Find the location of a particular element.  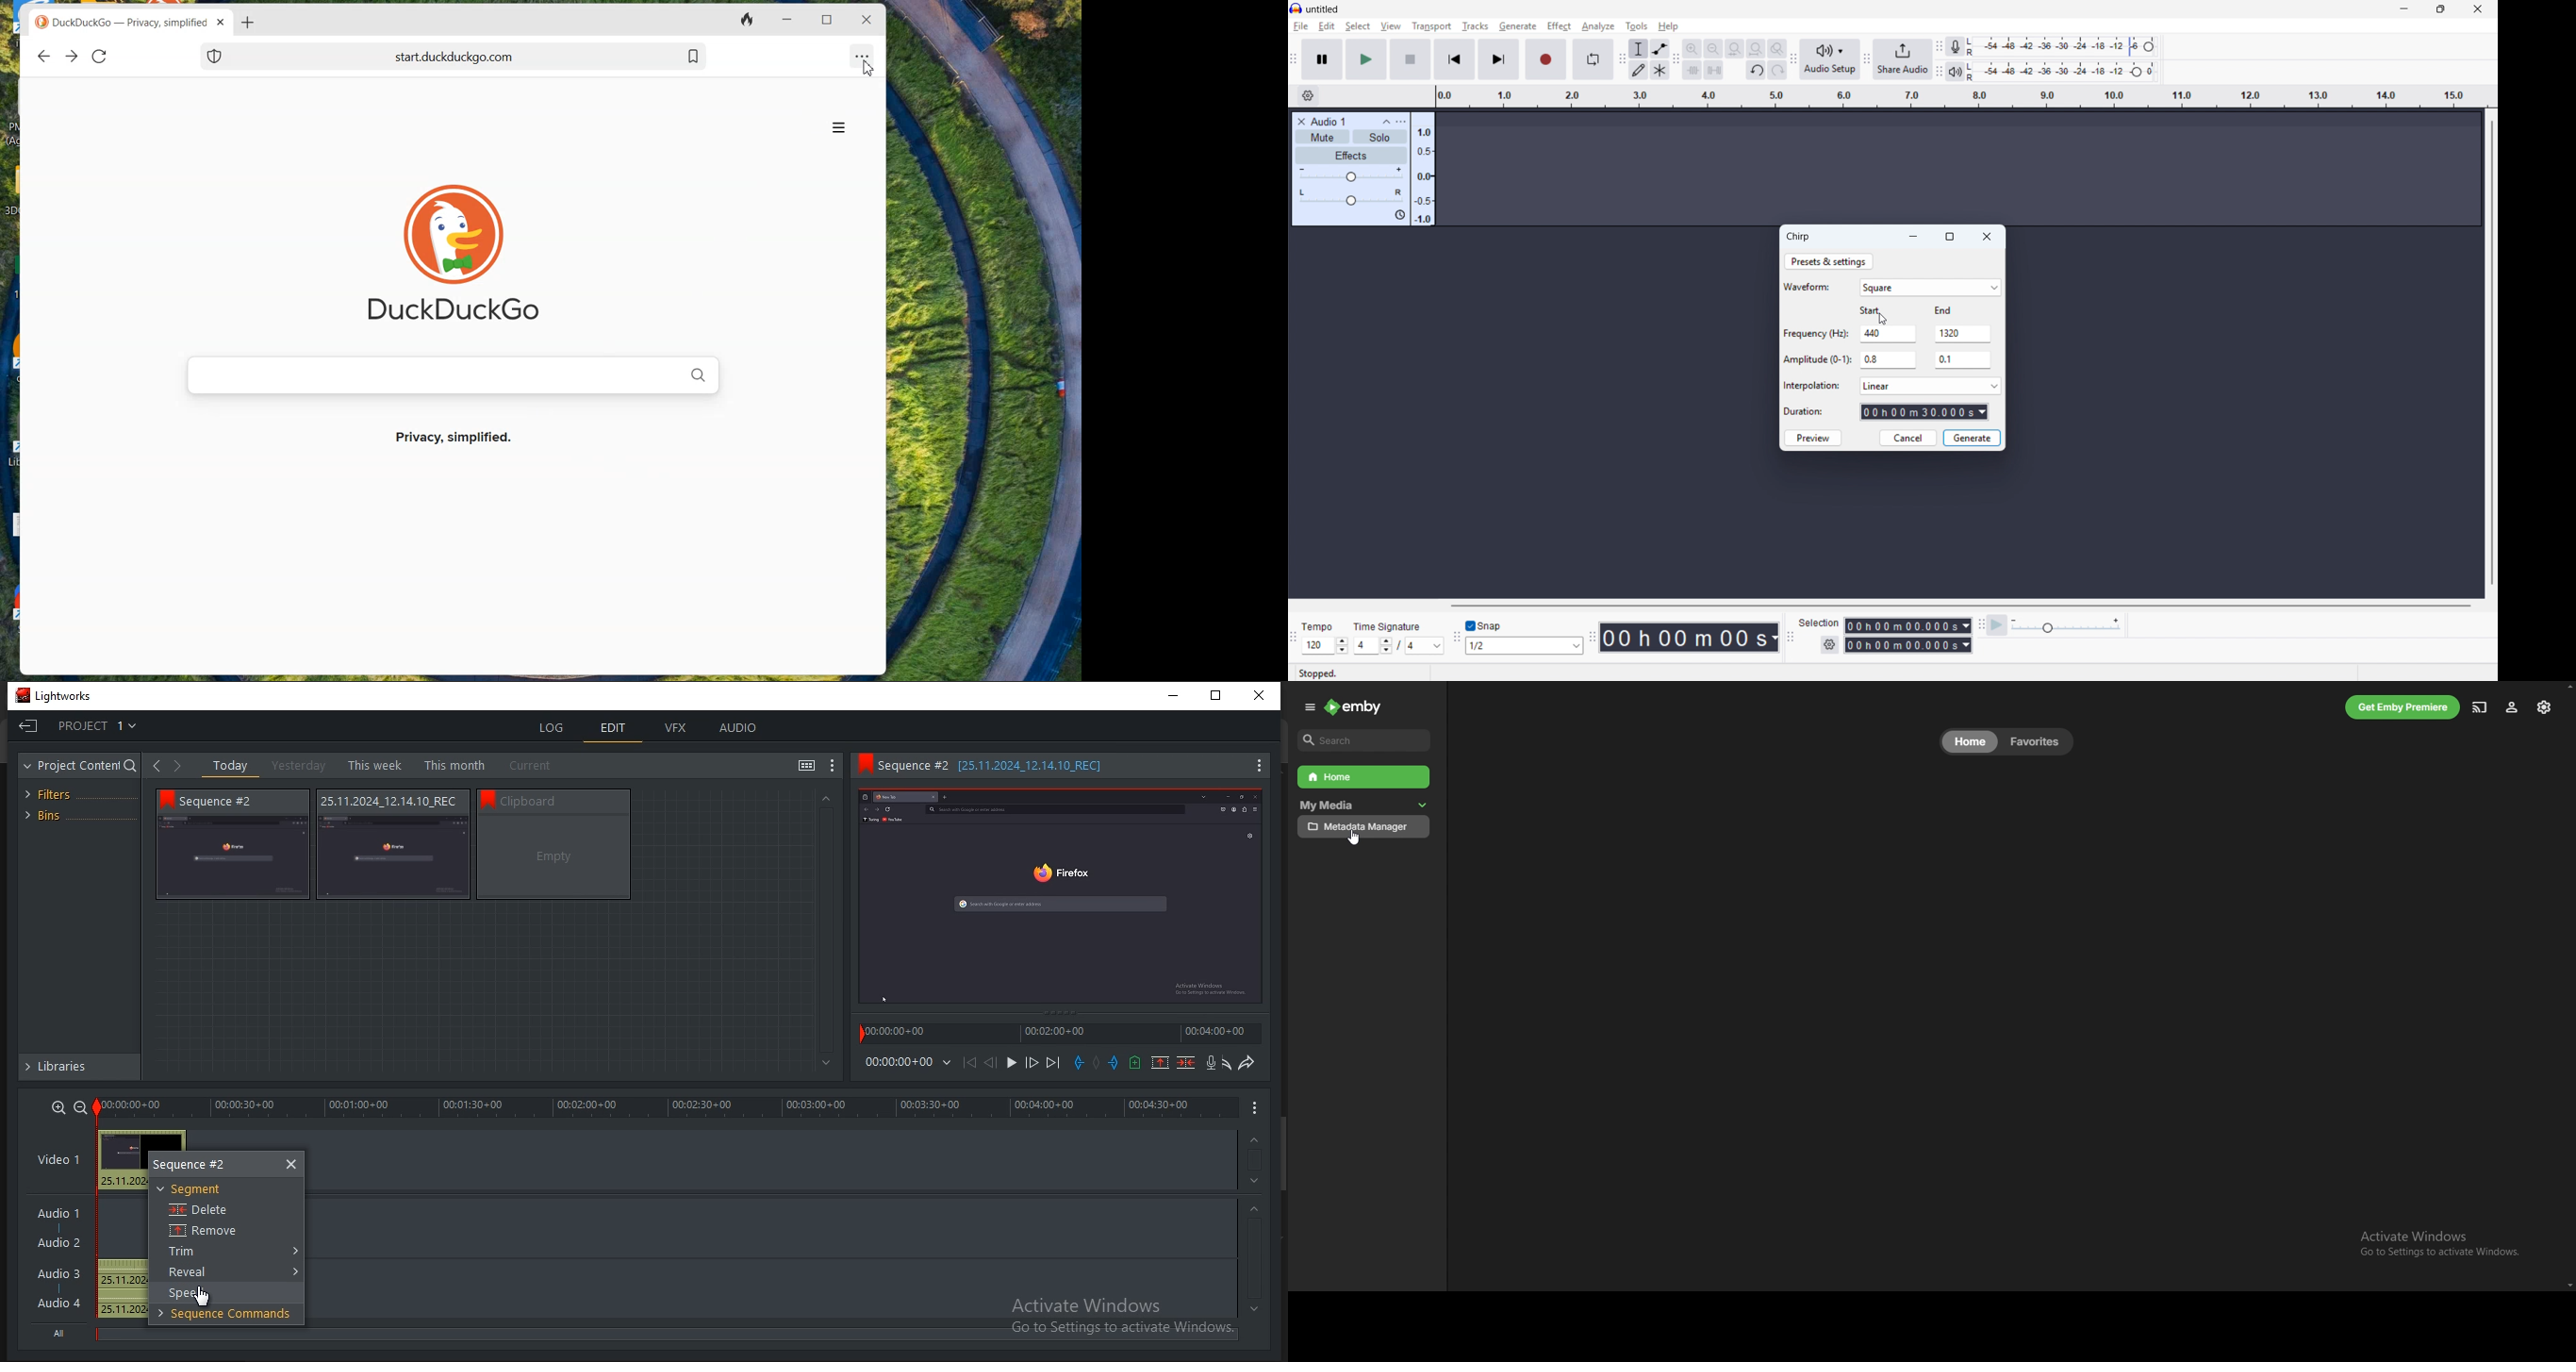

Effects  is located at coordinates (1351, 156).